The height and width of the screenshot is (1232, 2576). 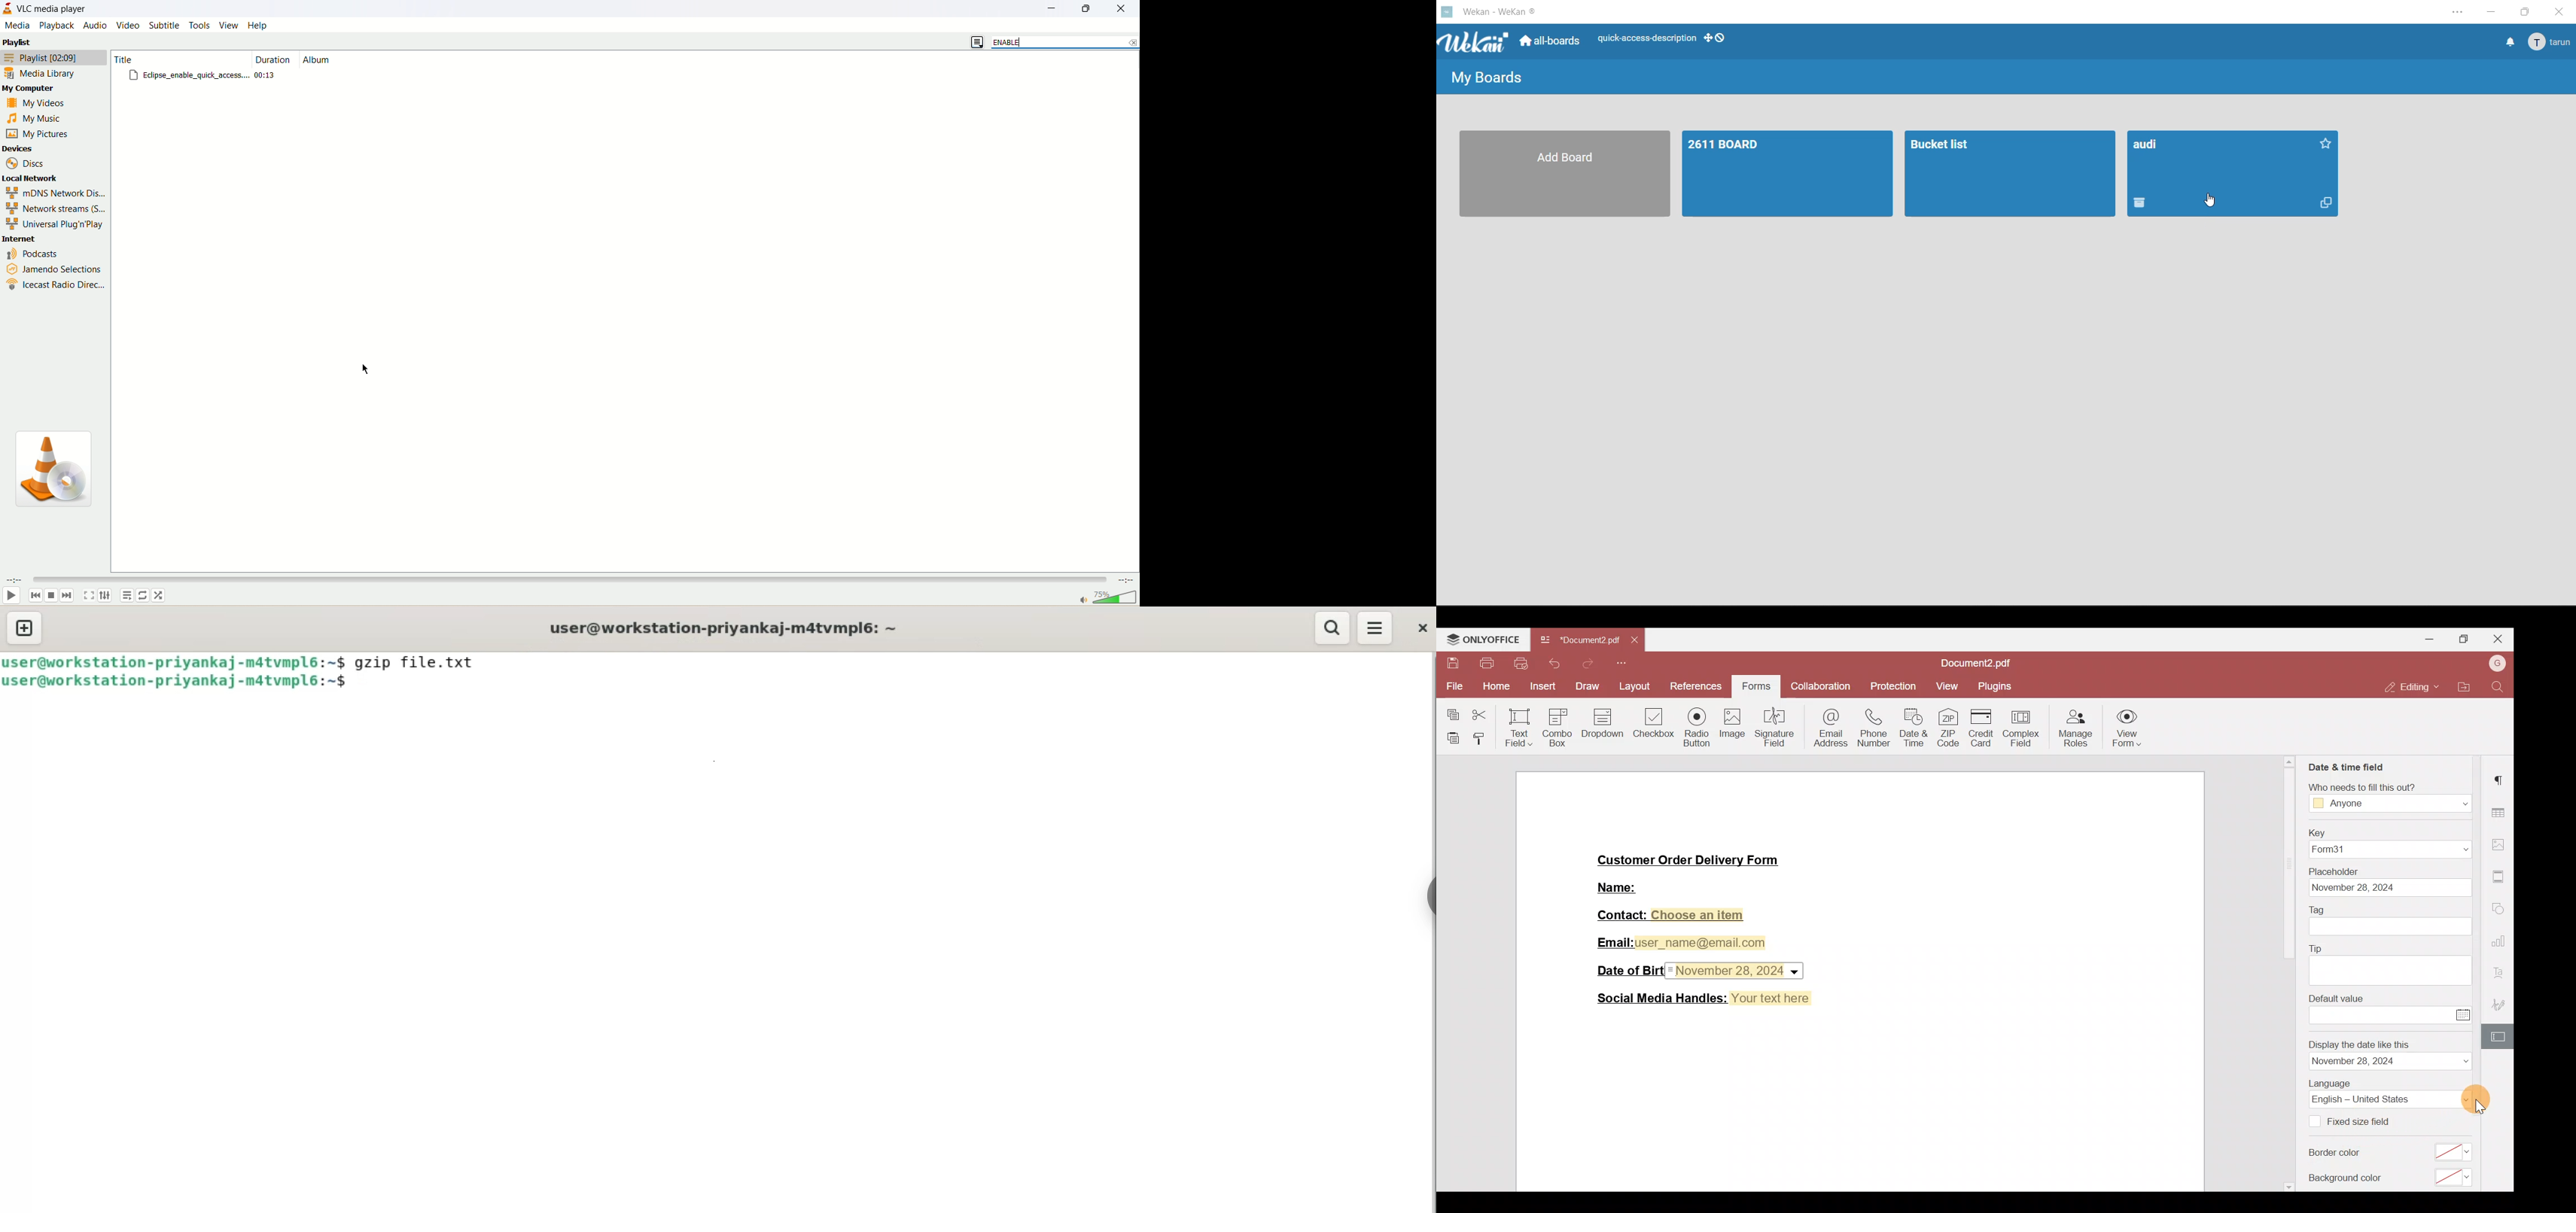 I want to click on delete, so click(x=2147, y=205).